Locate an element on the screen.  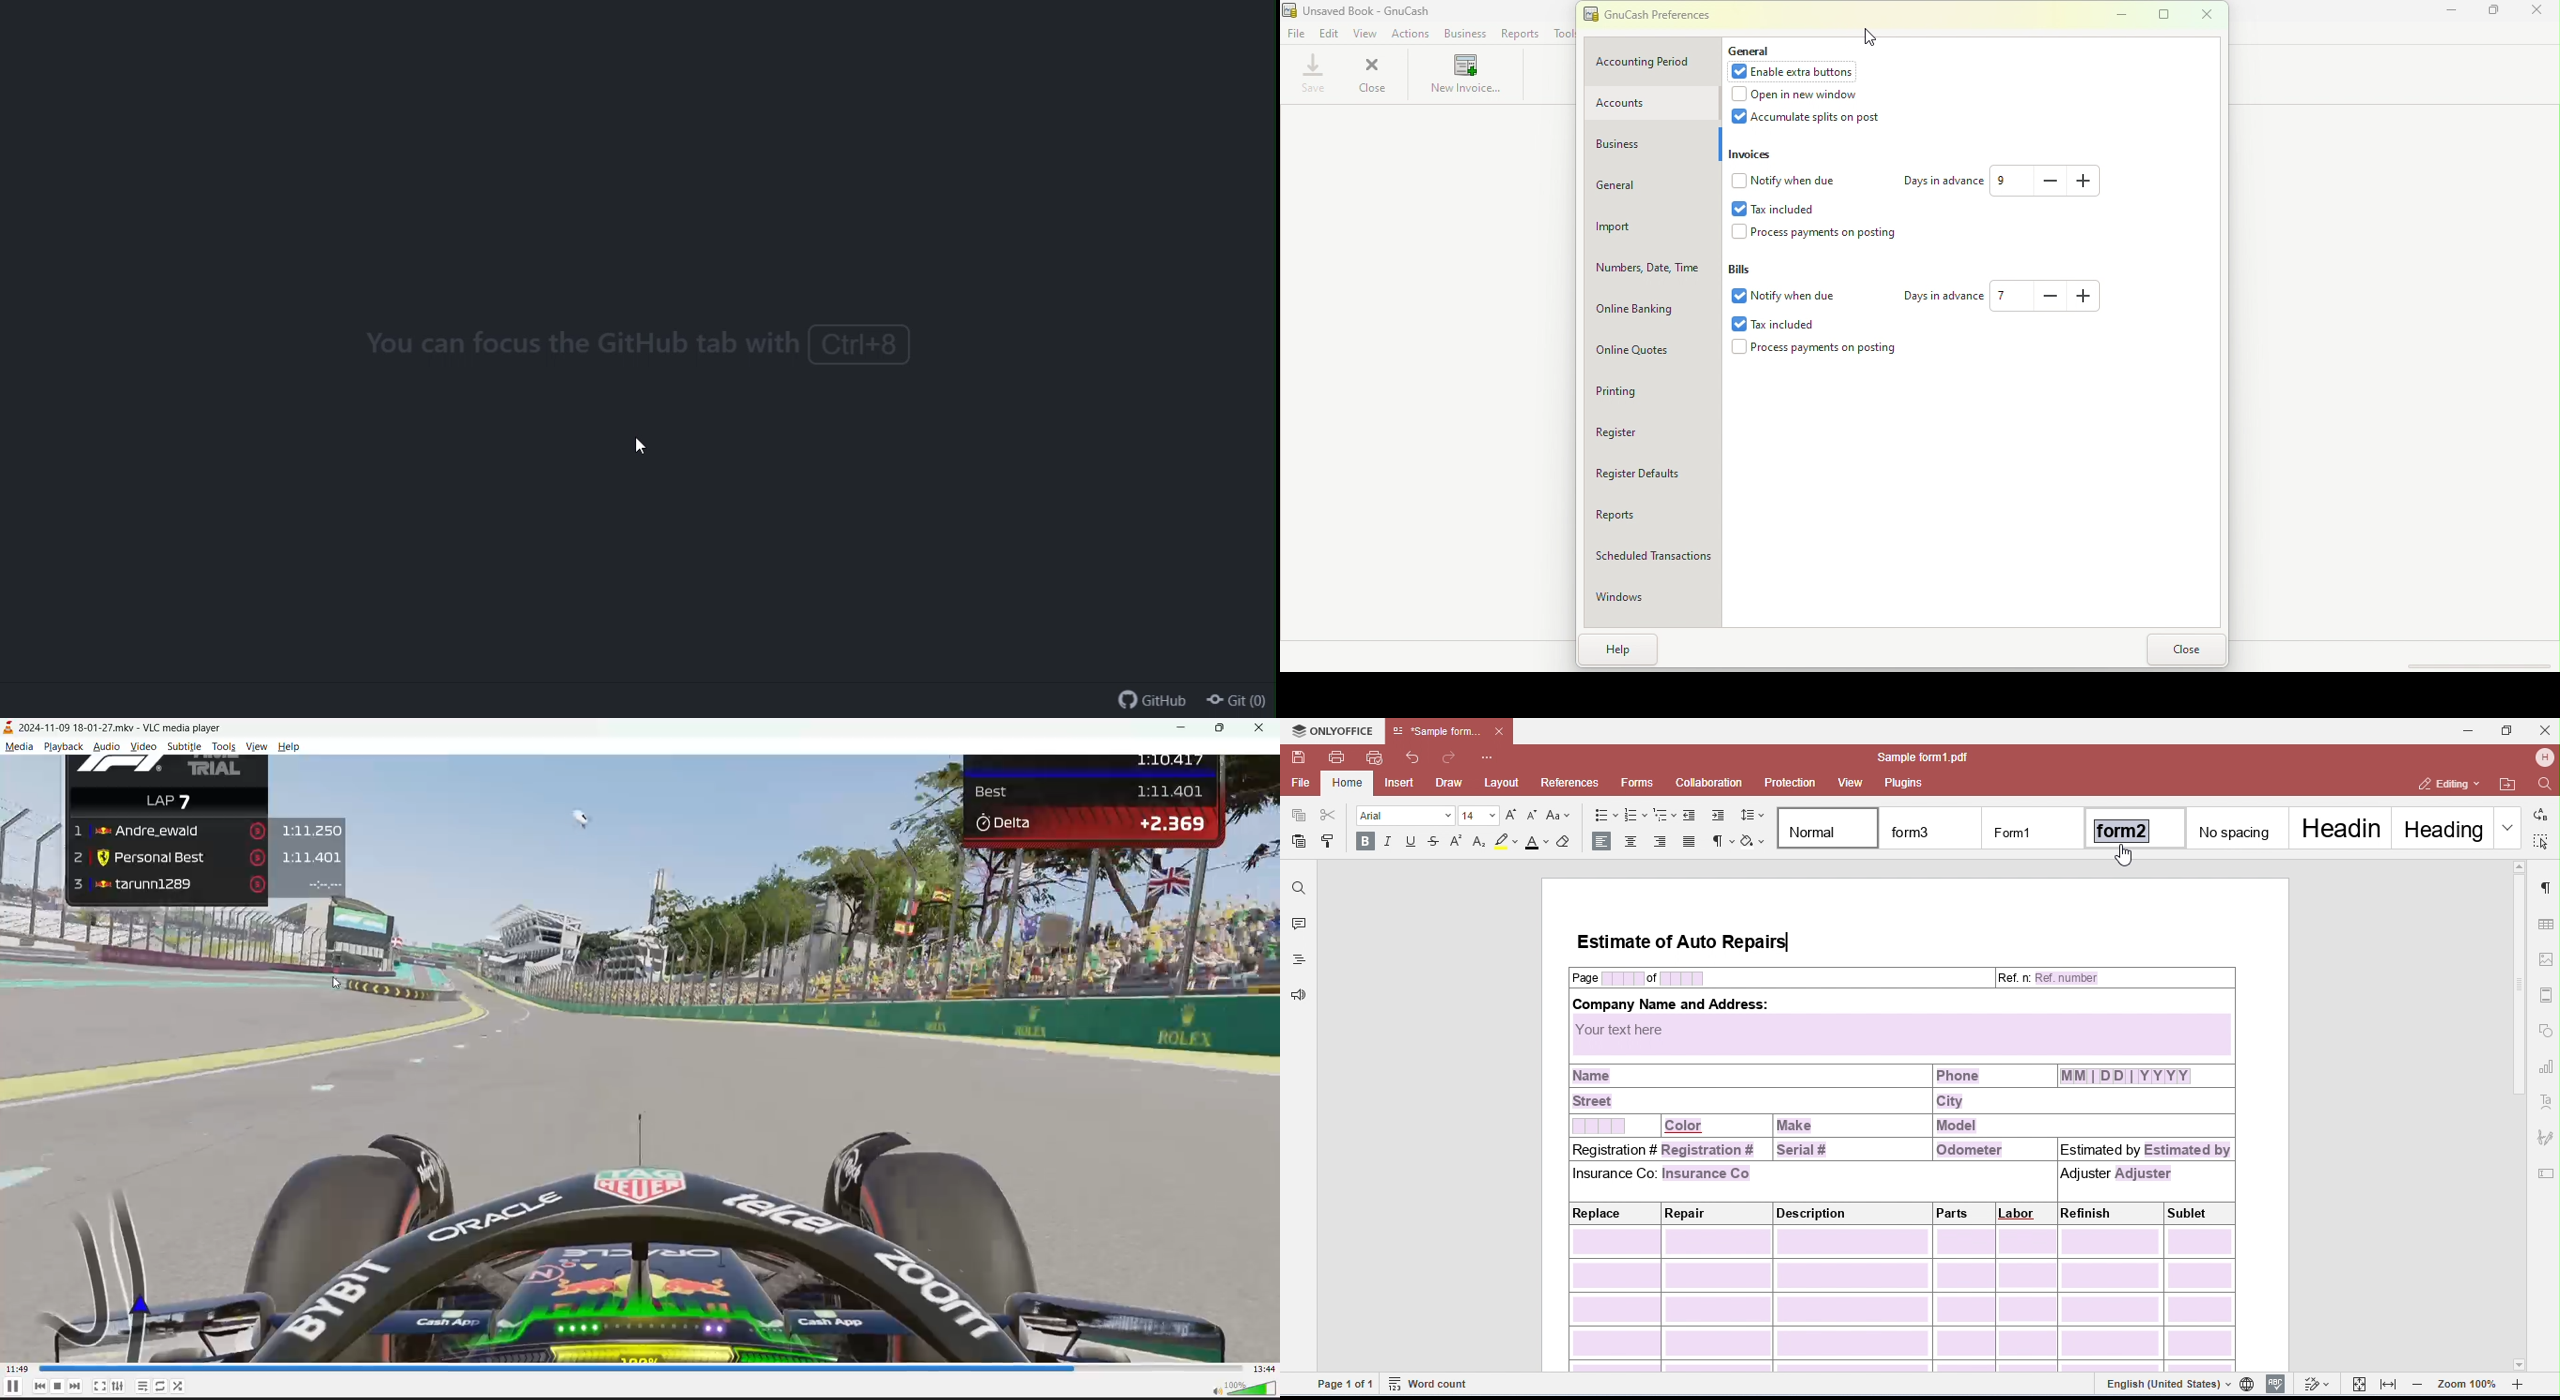
GnuCash preferences is located at coordinates (1654, 16).